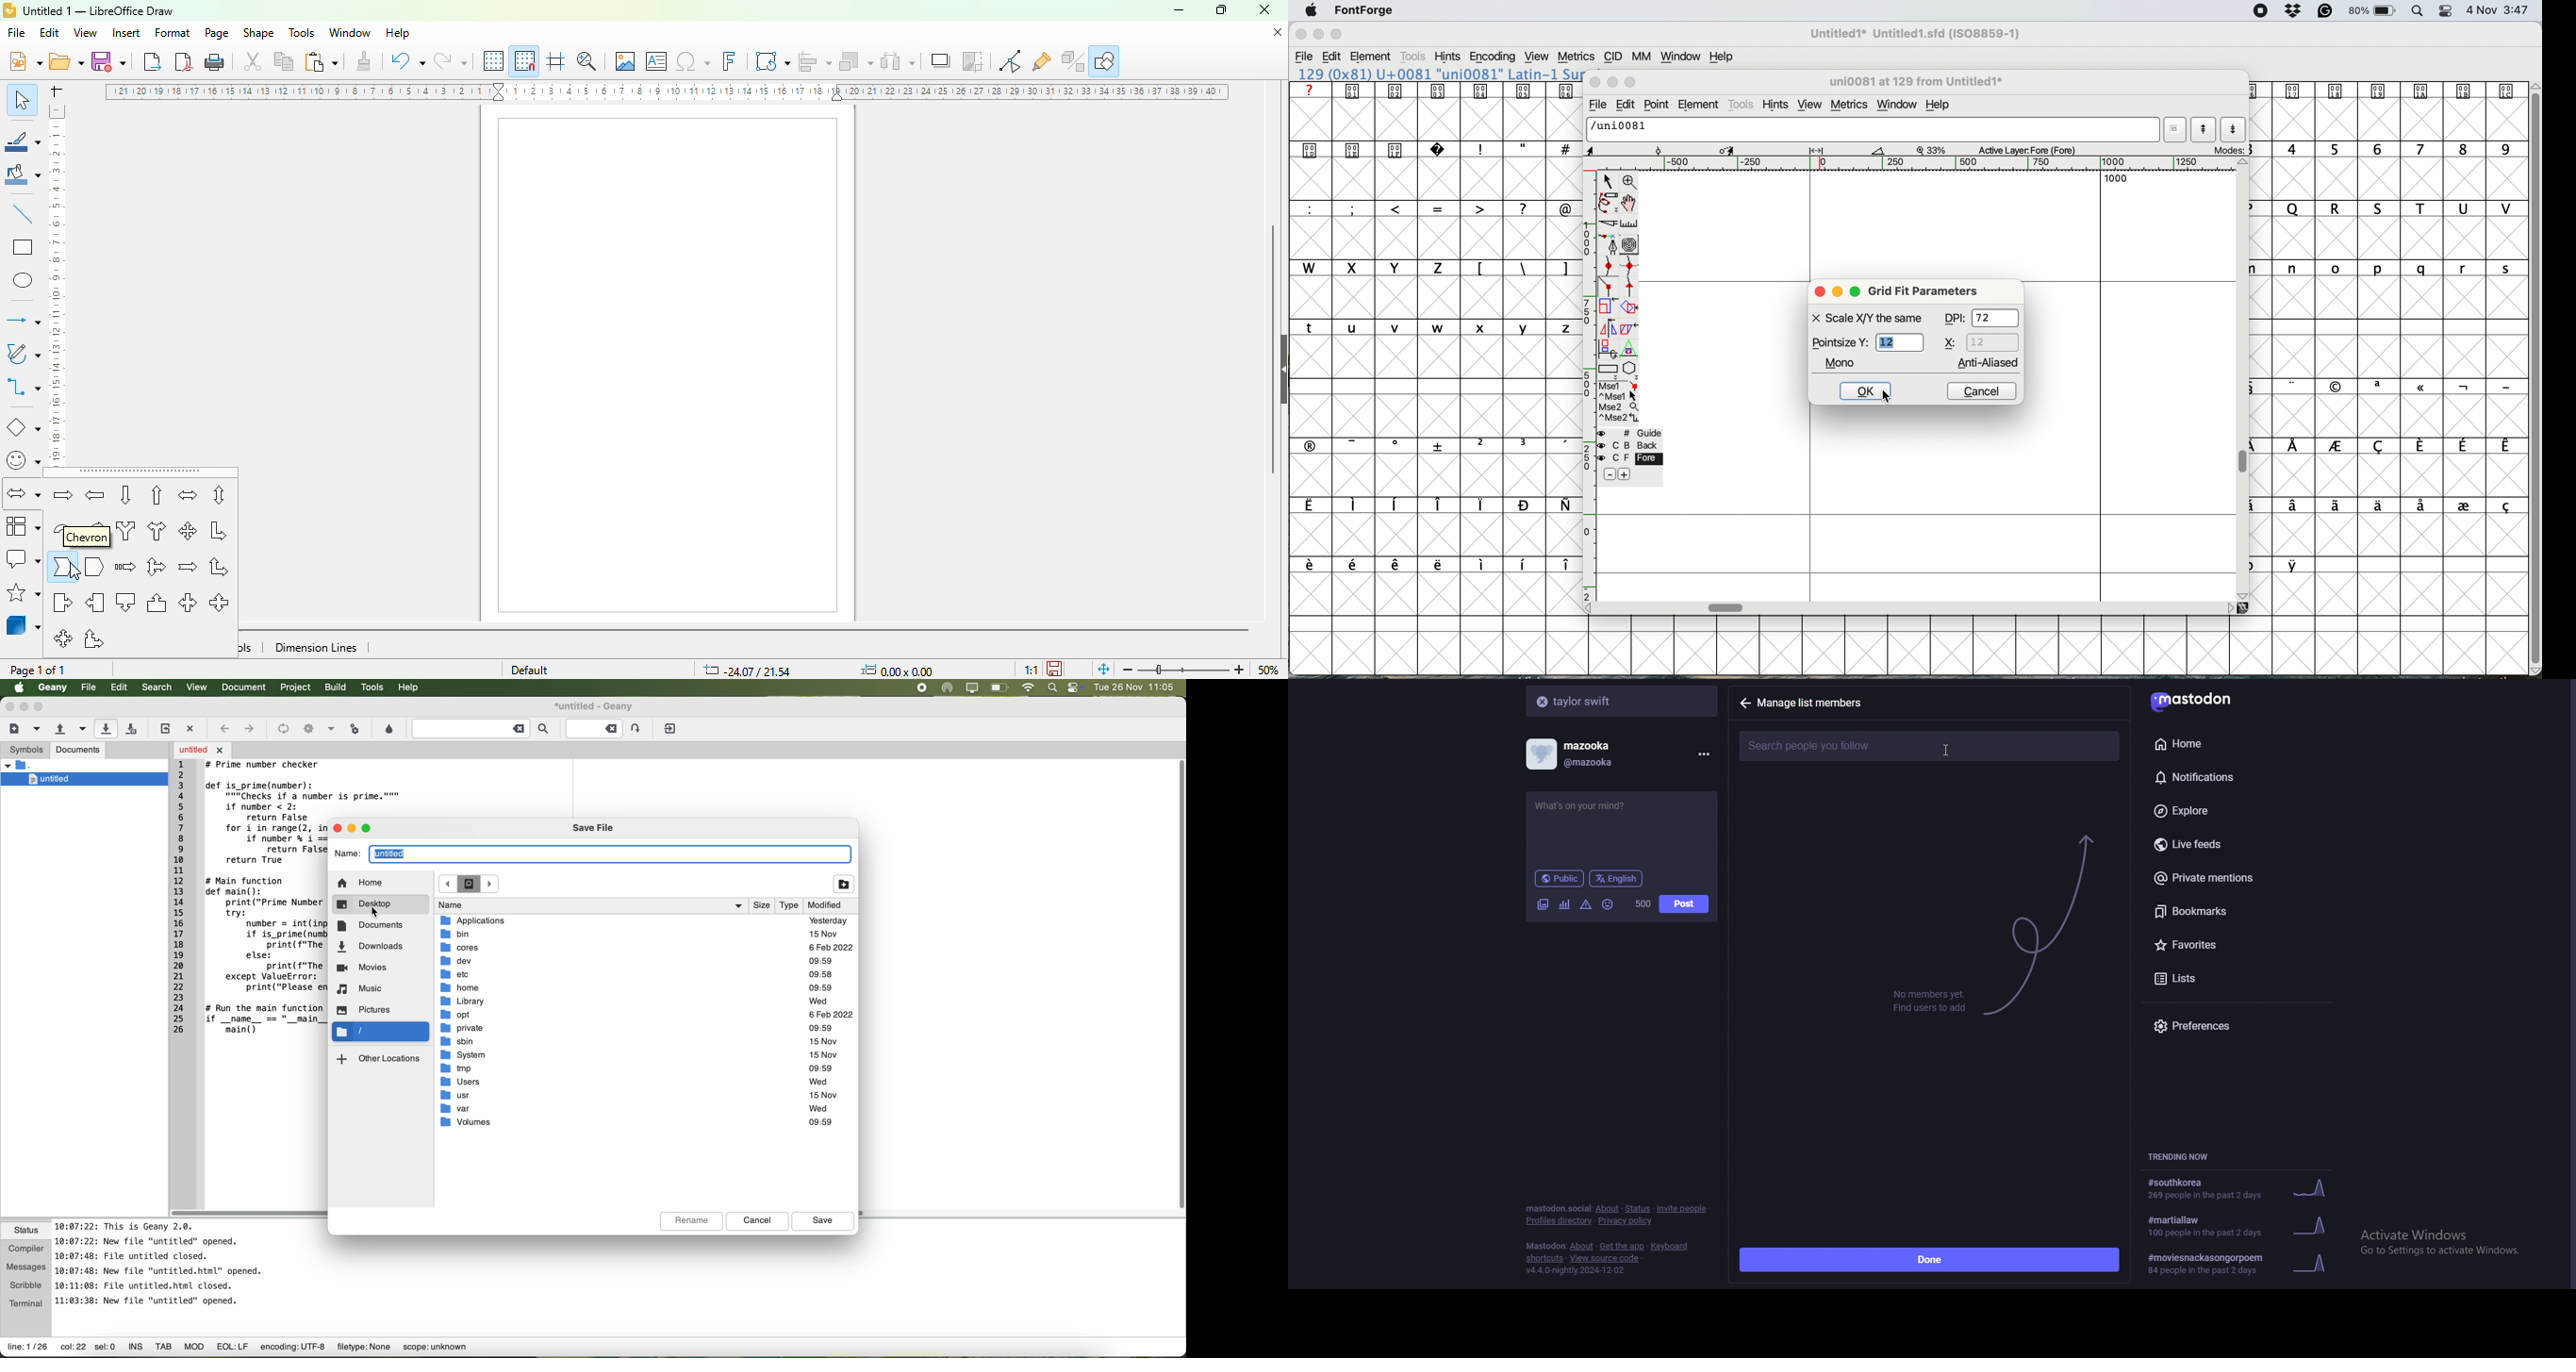 This screenshot has height=1372, width=2576. What do you see at coordinates (125, 33) in the screenshot?
I see `insert` at bounding box center [125, 33].